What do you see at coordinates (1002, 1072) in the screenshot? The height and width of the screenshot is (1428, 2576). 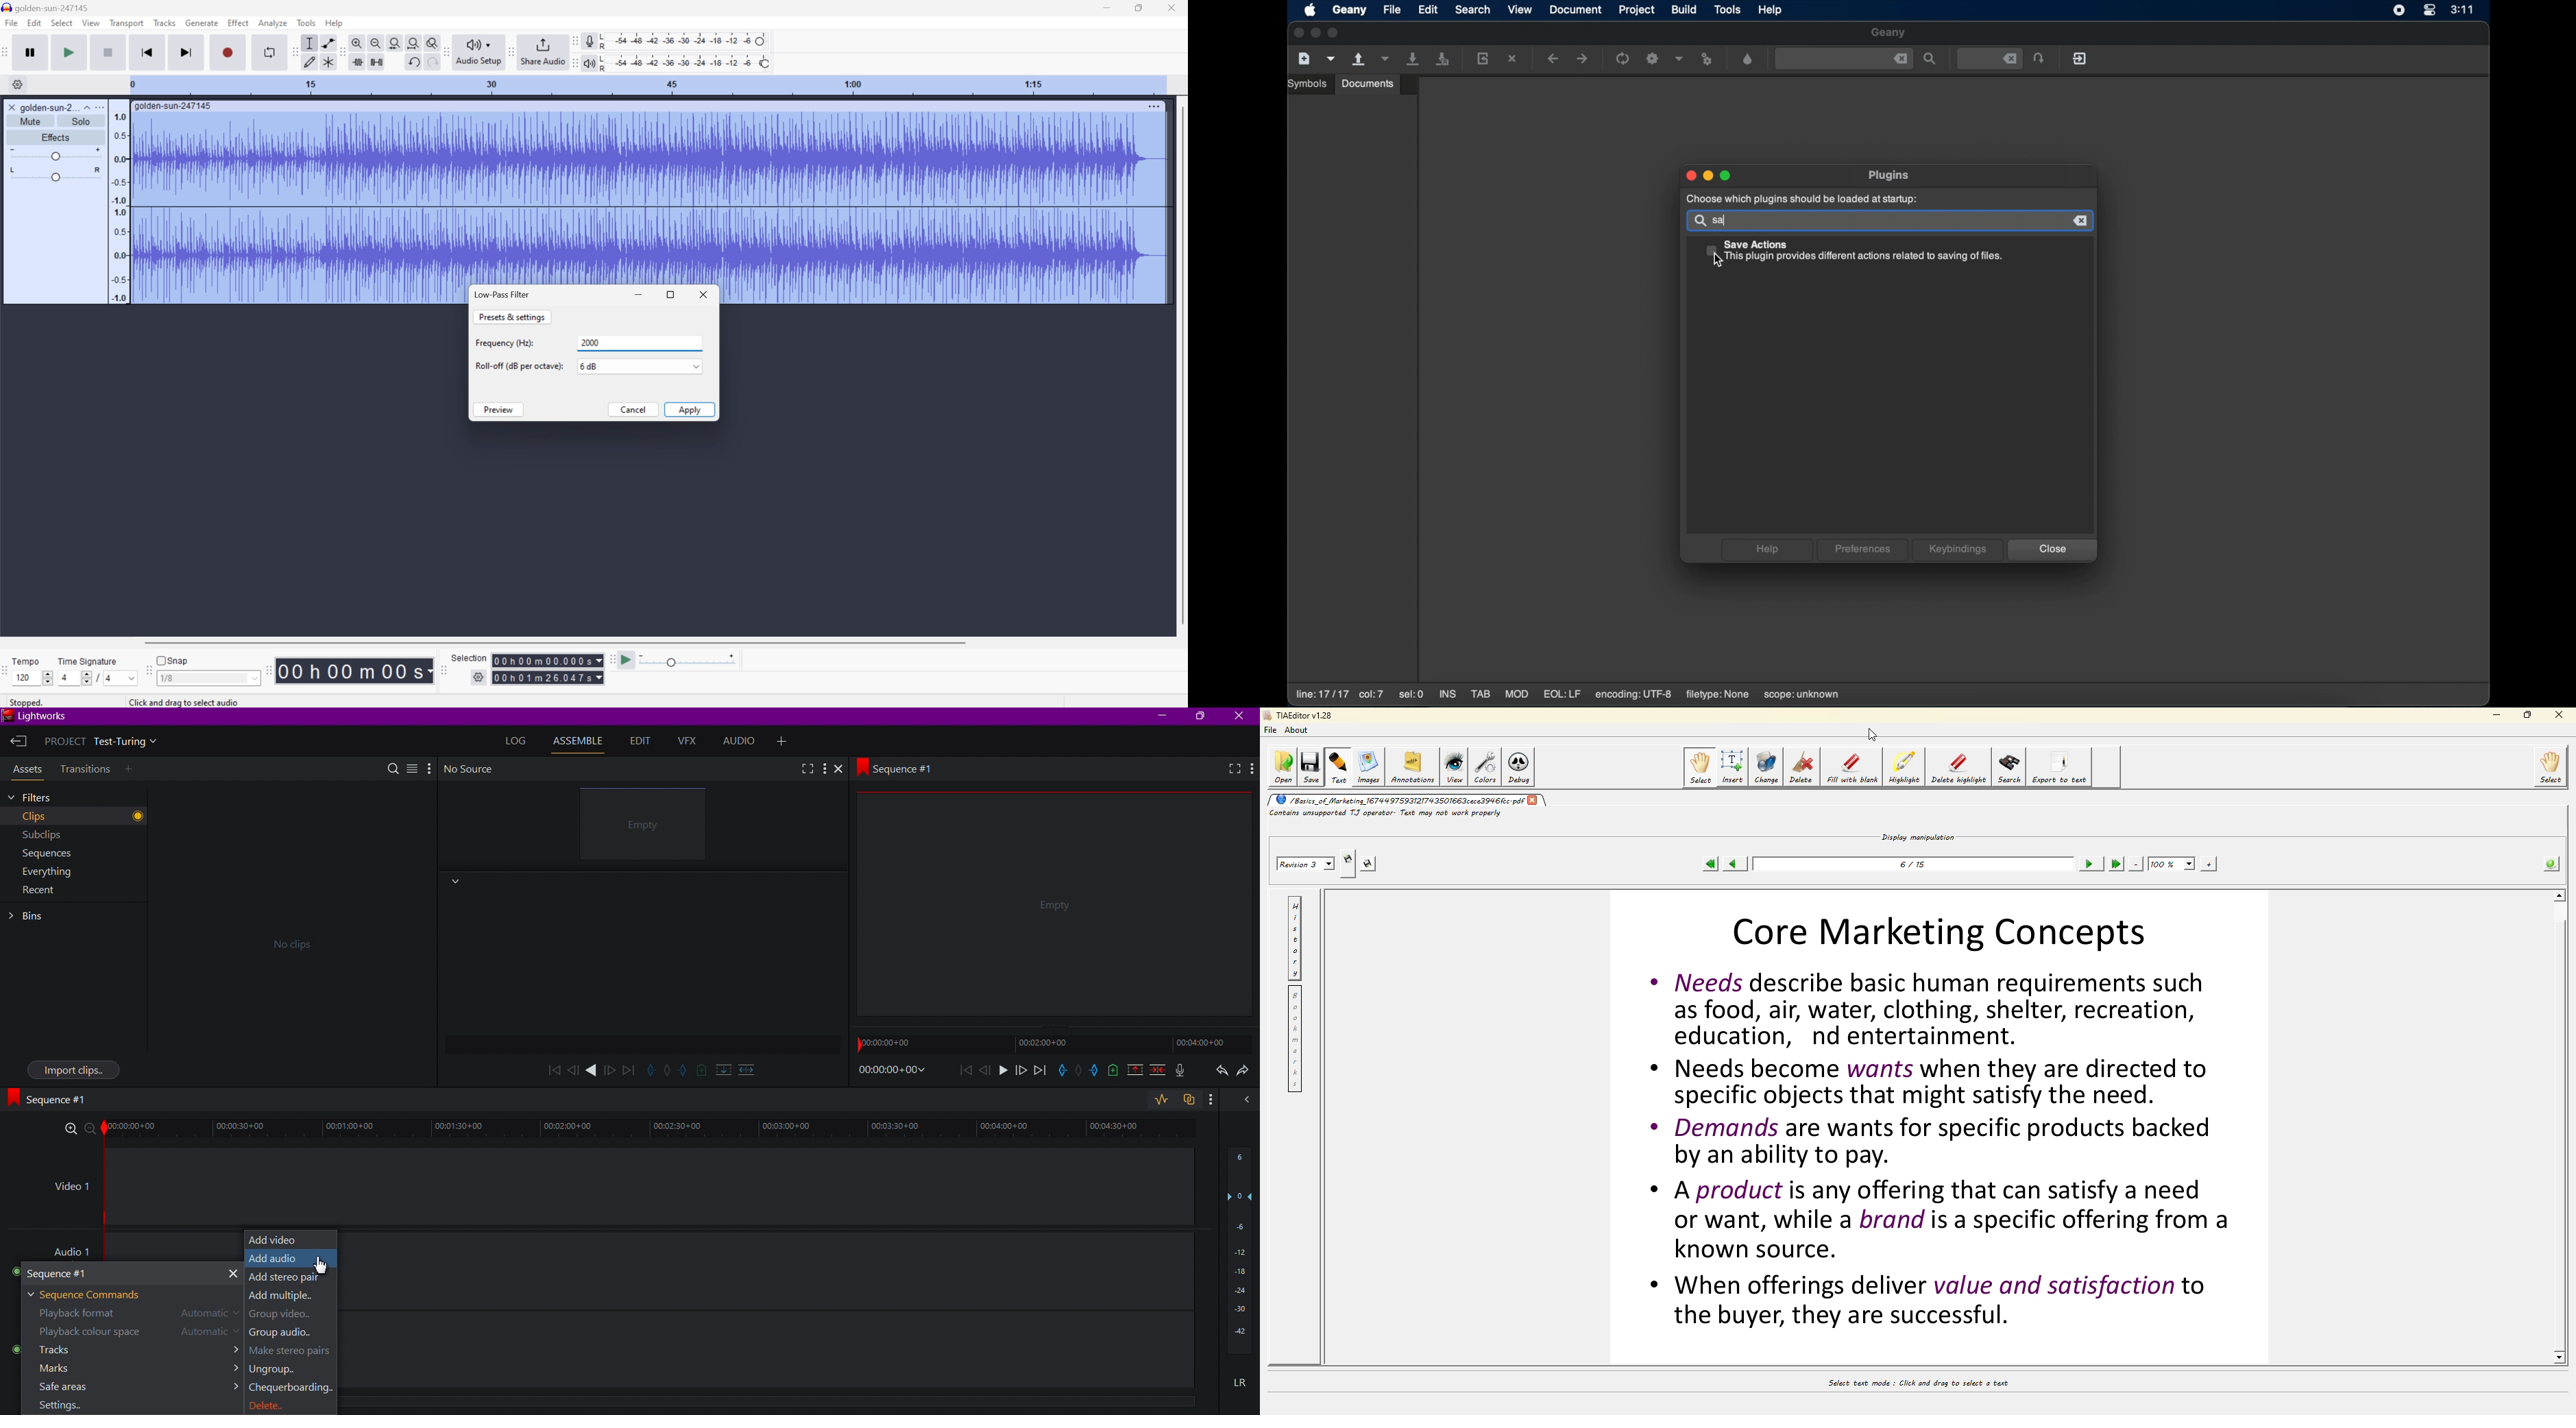 I see `play` at bounding box center [1002, 1072].